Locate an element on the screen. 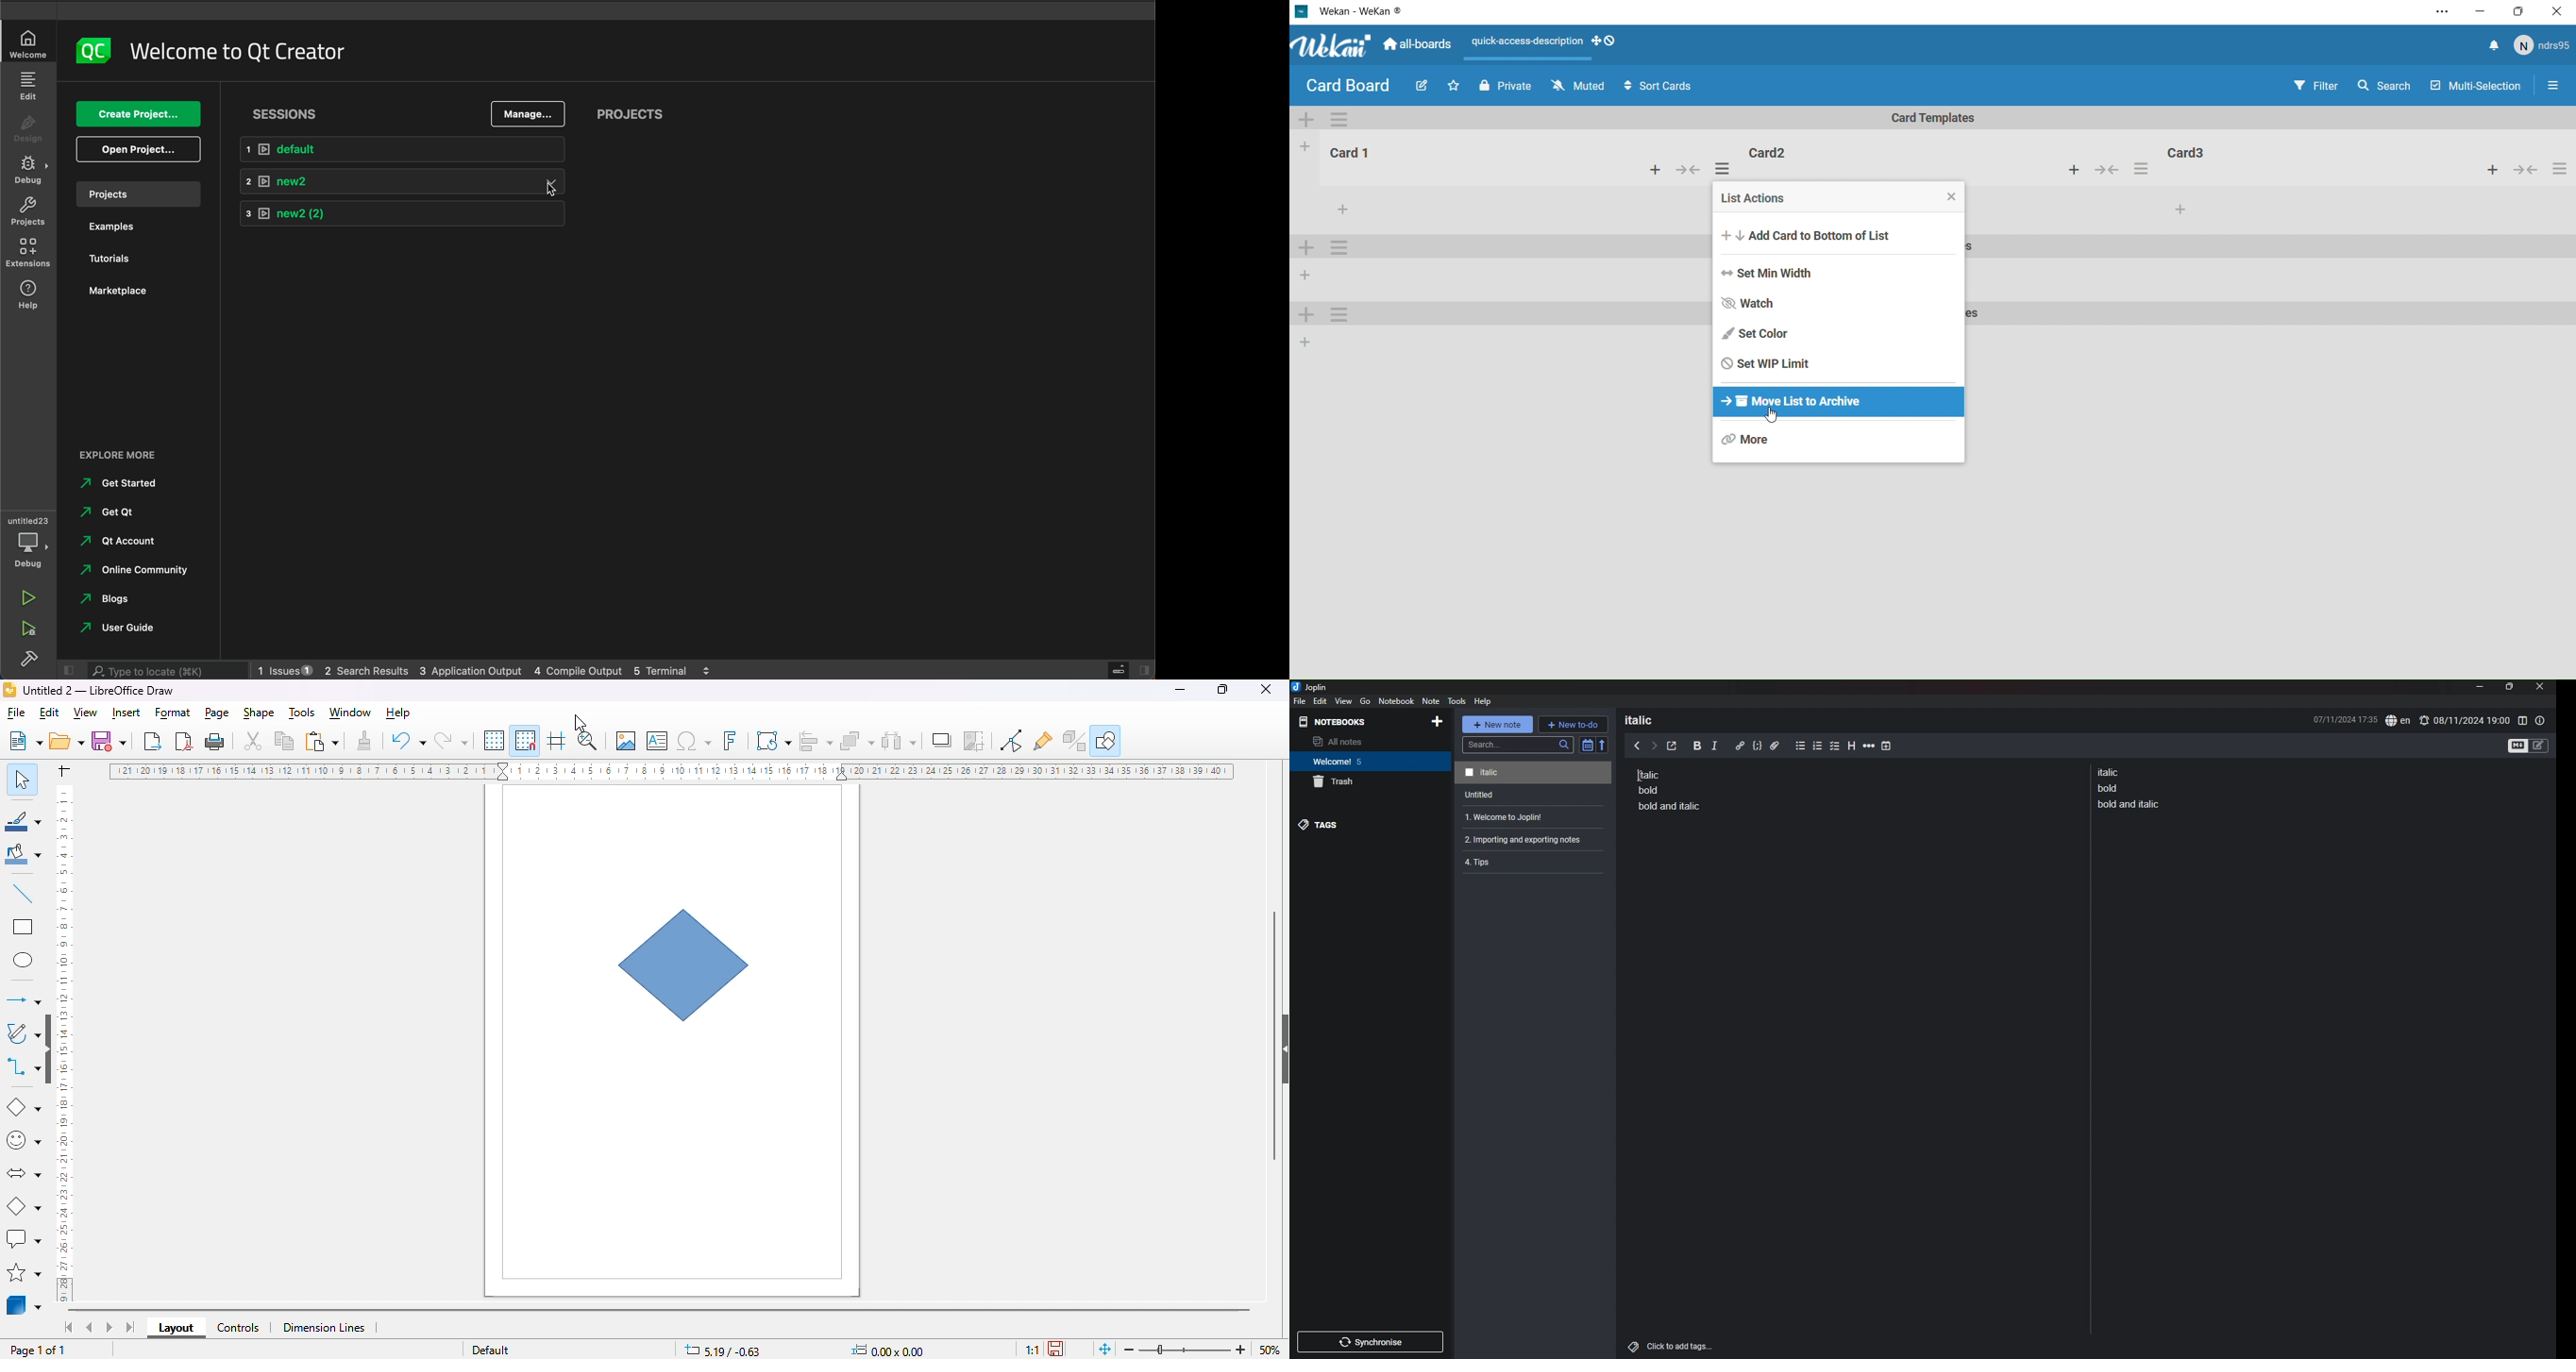 The height and width of the screenshot is (1372, 2576). date and time is located at coordinates (2344, 718).